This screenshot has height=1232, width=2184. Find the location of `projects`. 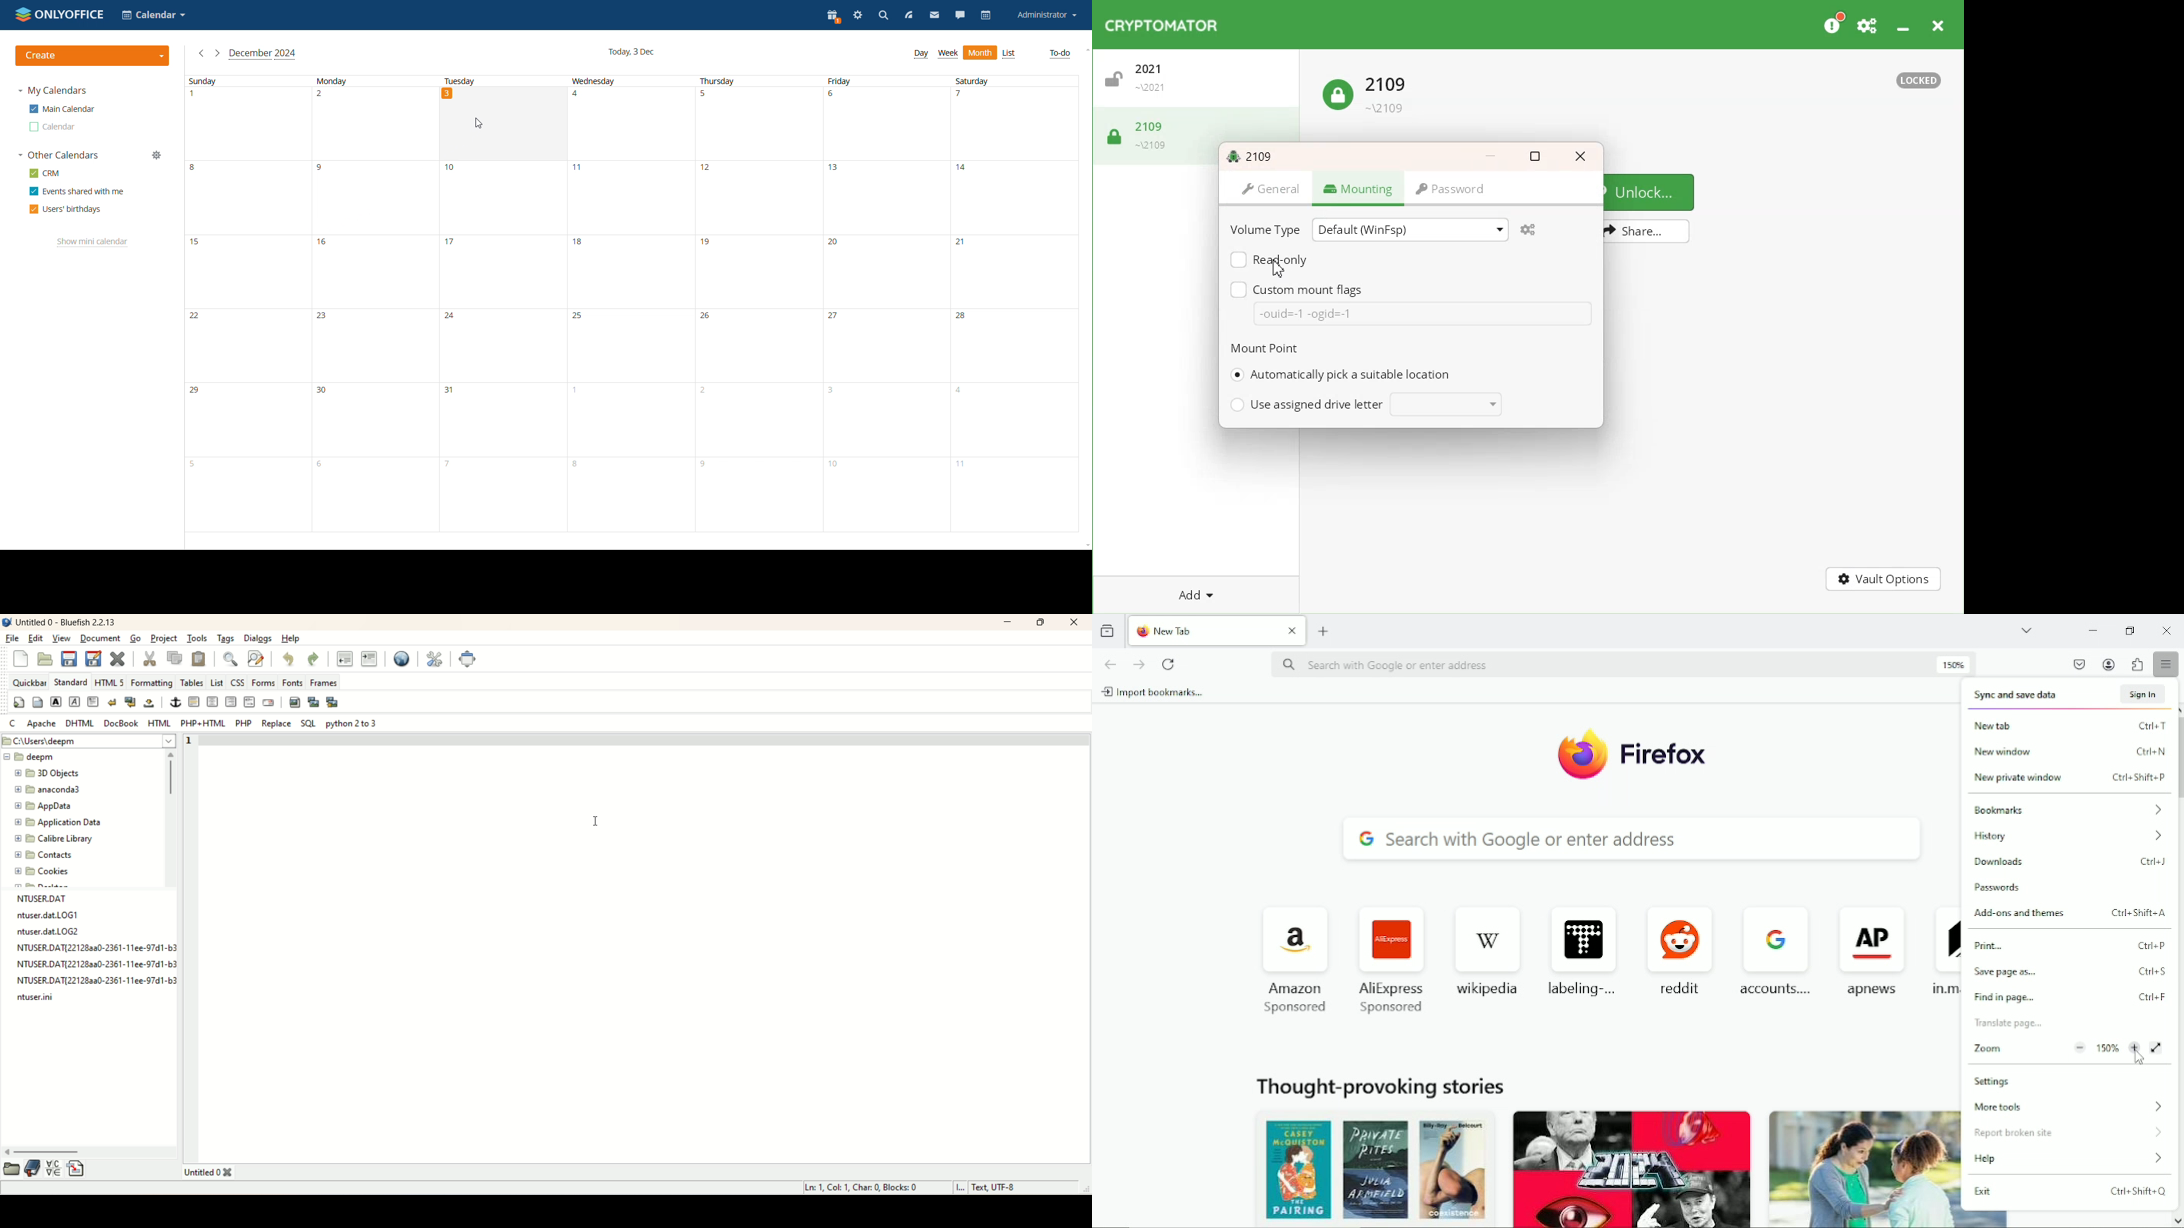

projects is located at coordinates (166, 640).